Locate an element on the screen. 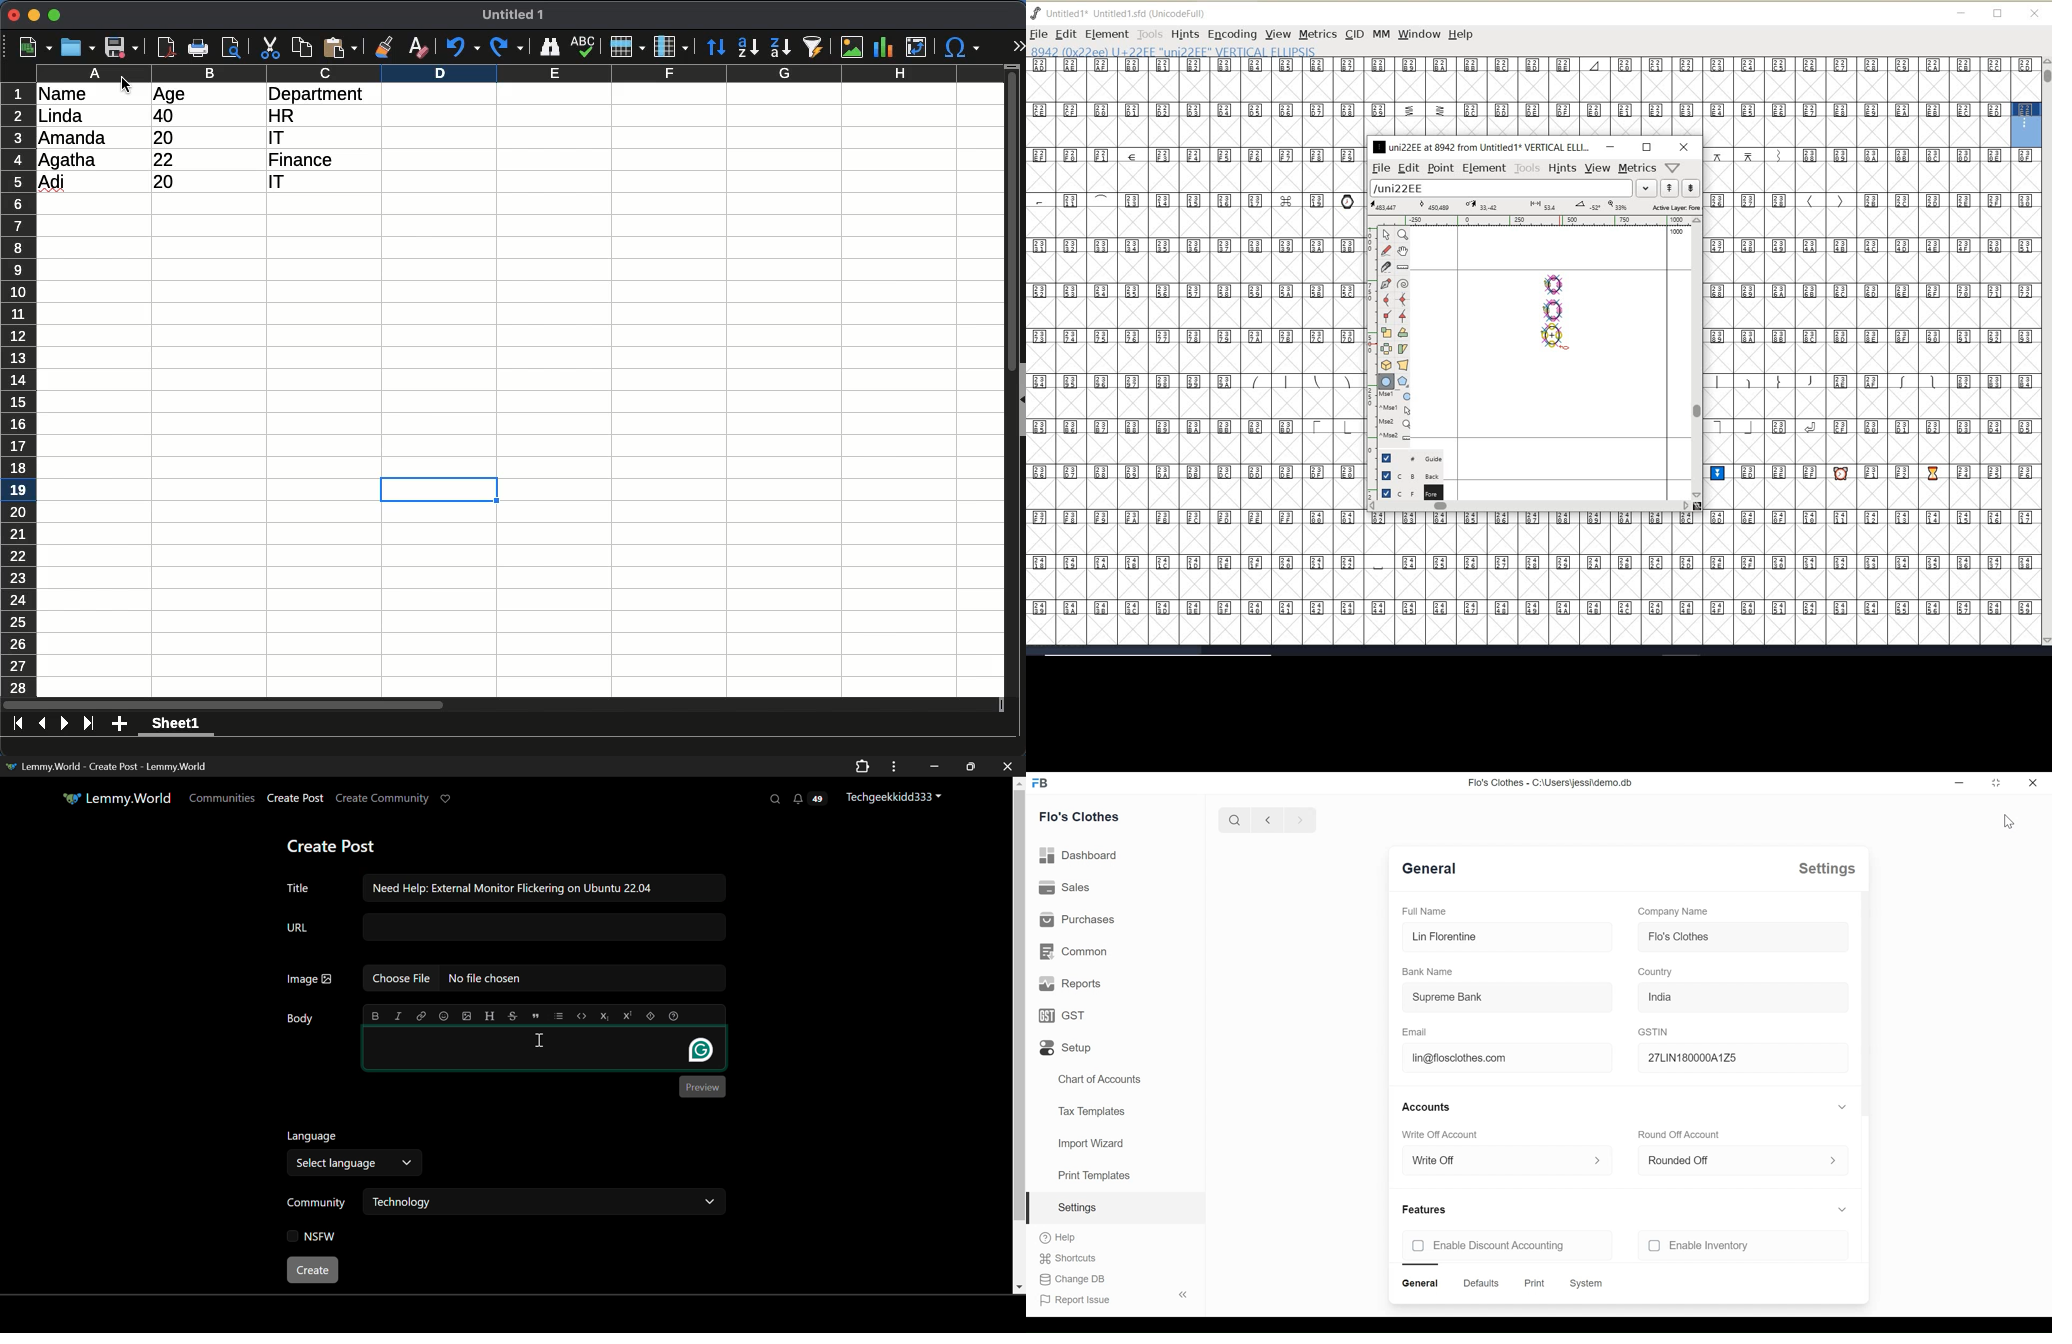  import wizard is located at coordinates (1090, 1143).